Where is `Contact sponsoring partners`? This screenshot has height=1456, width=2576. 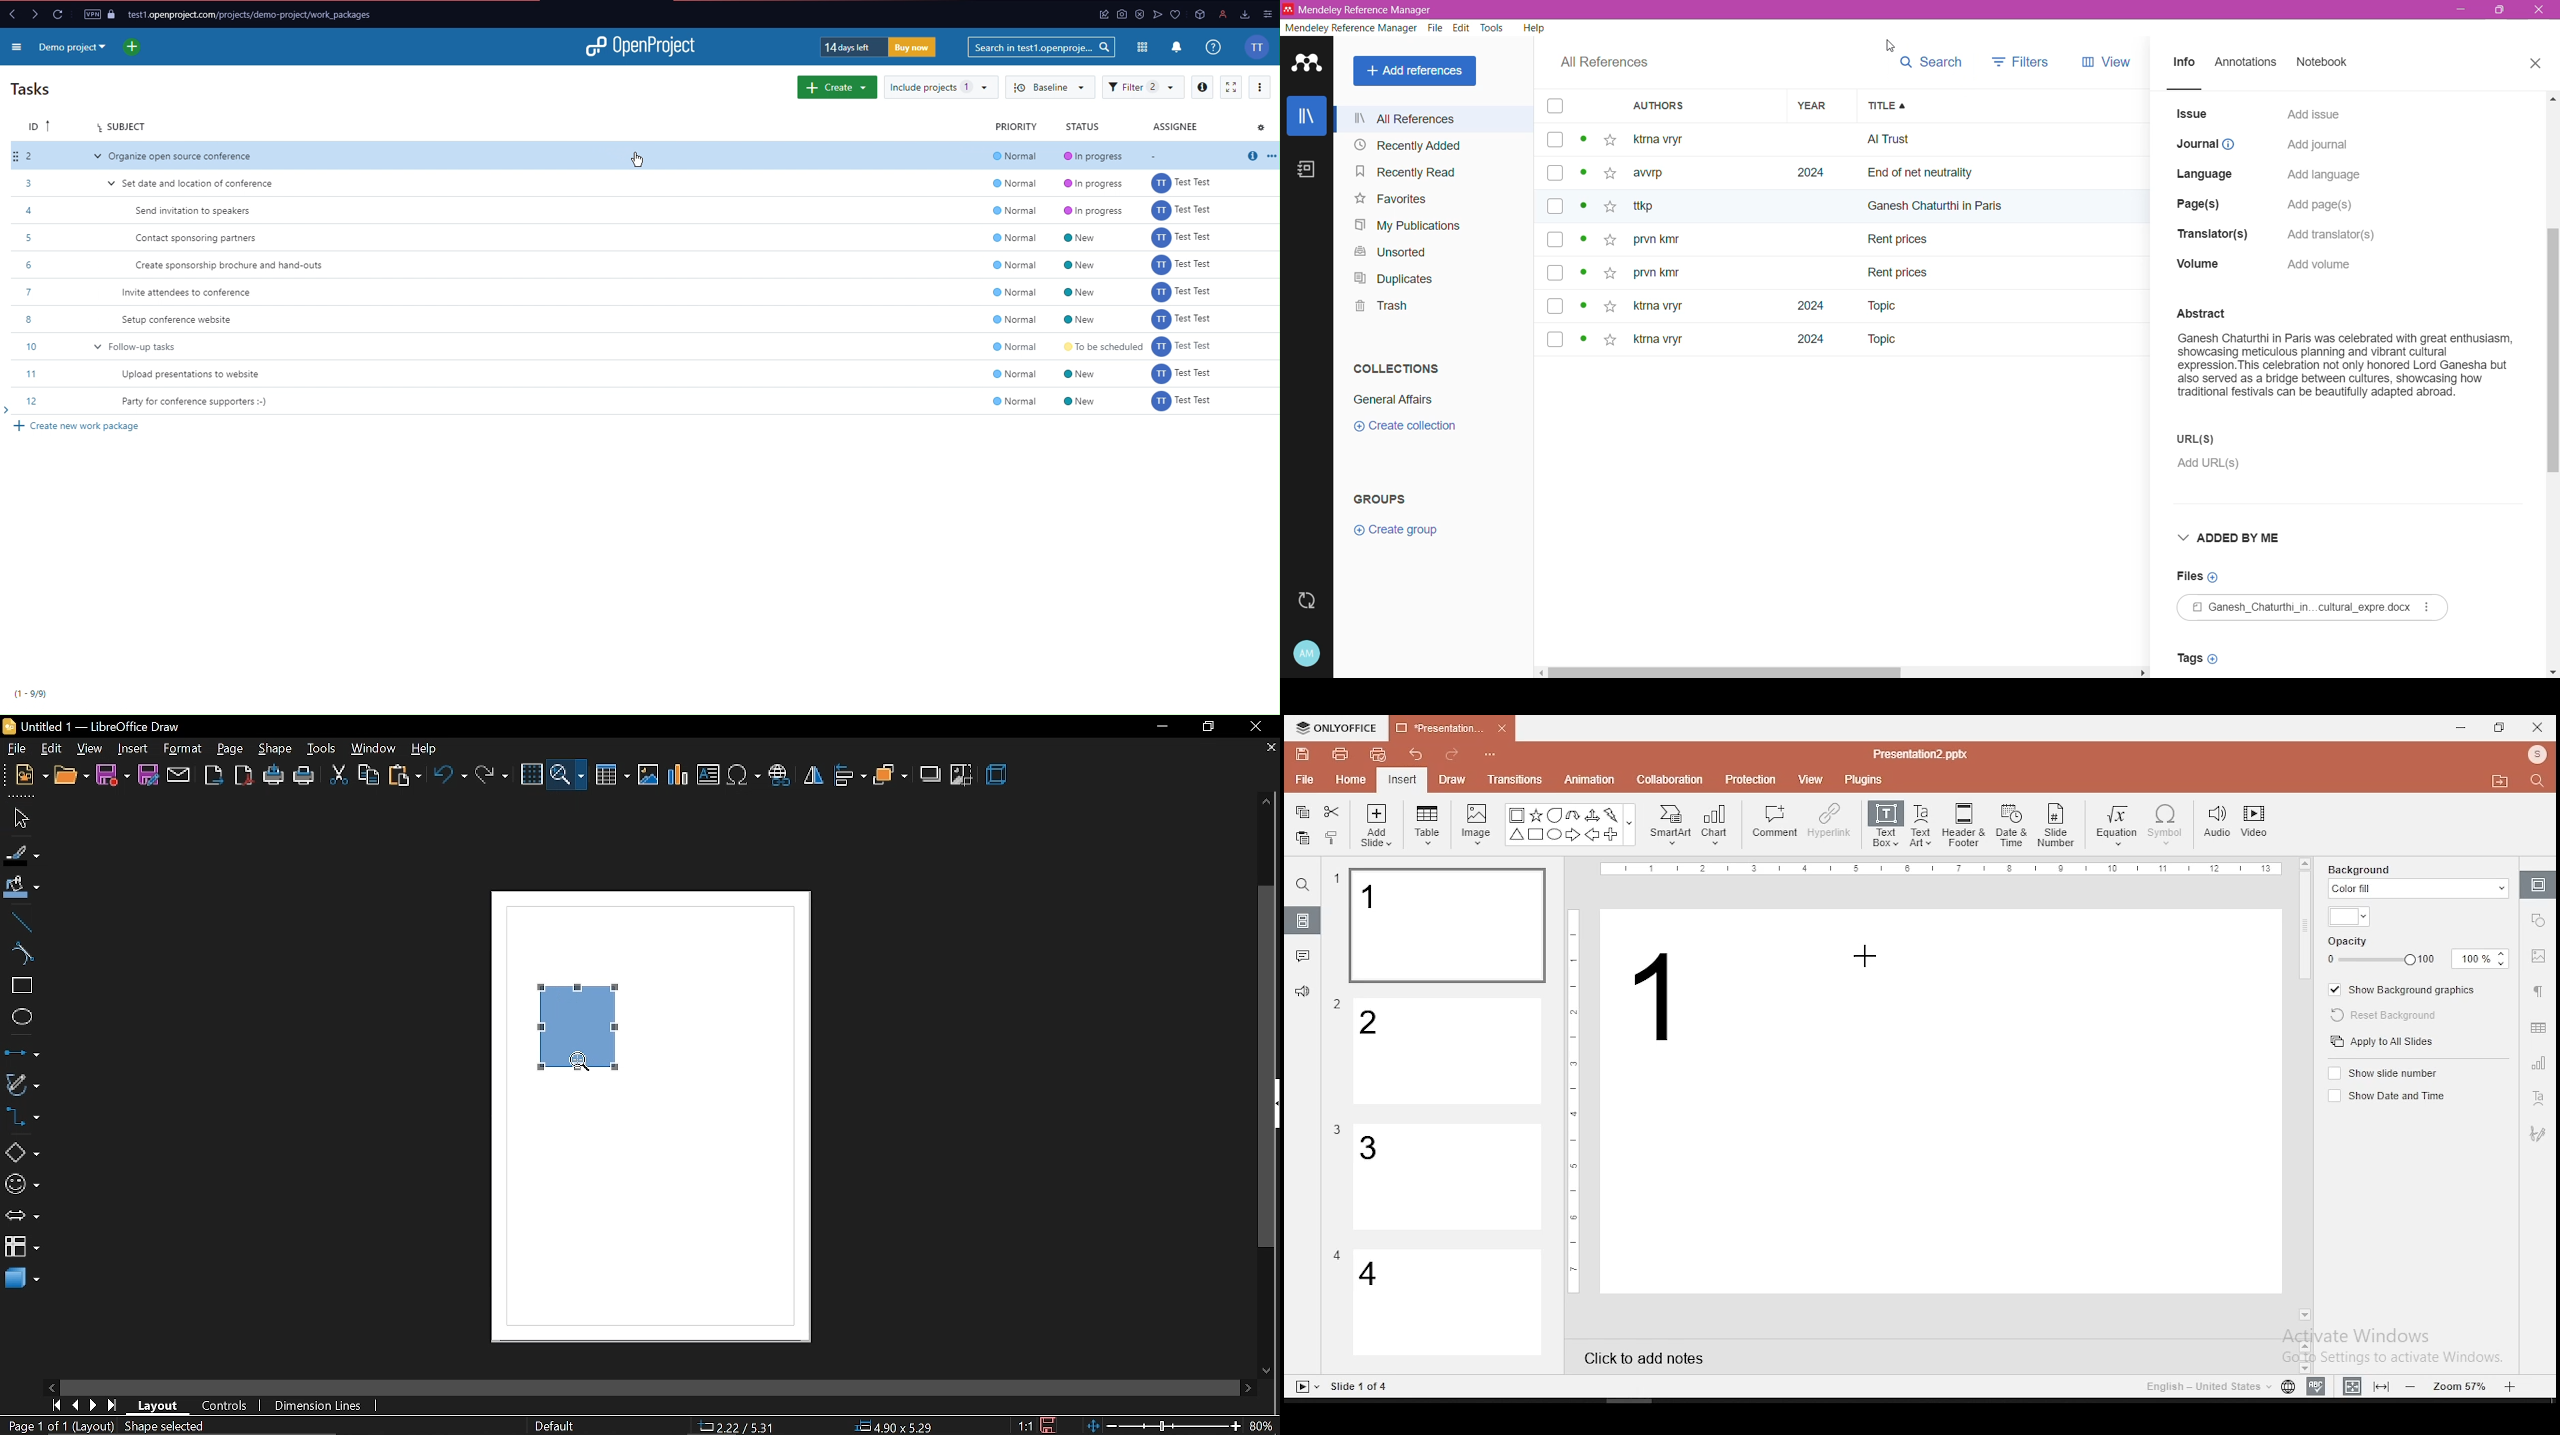 Contact sponsoring partners is located at coordinates (202, 239).